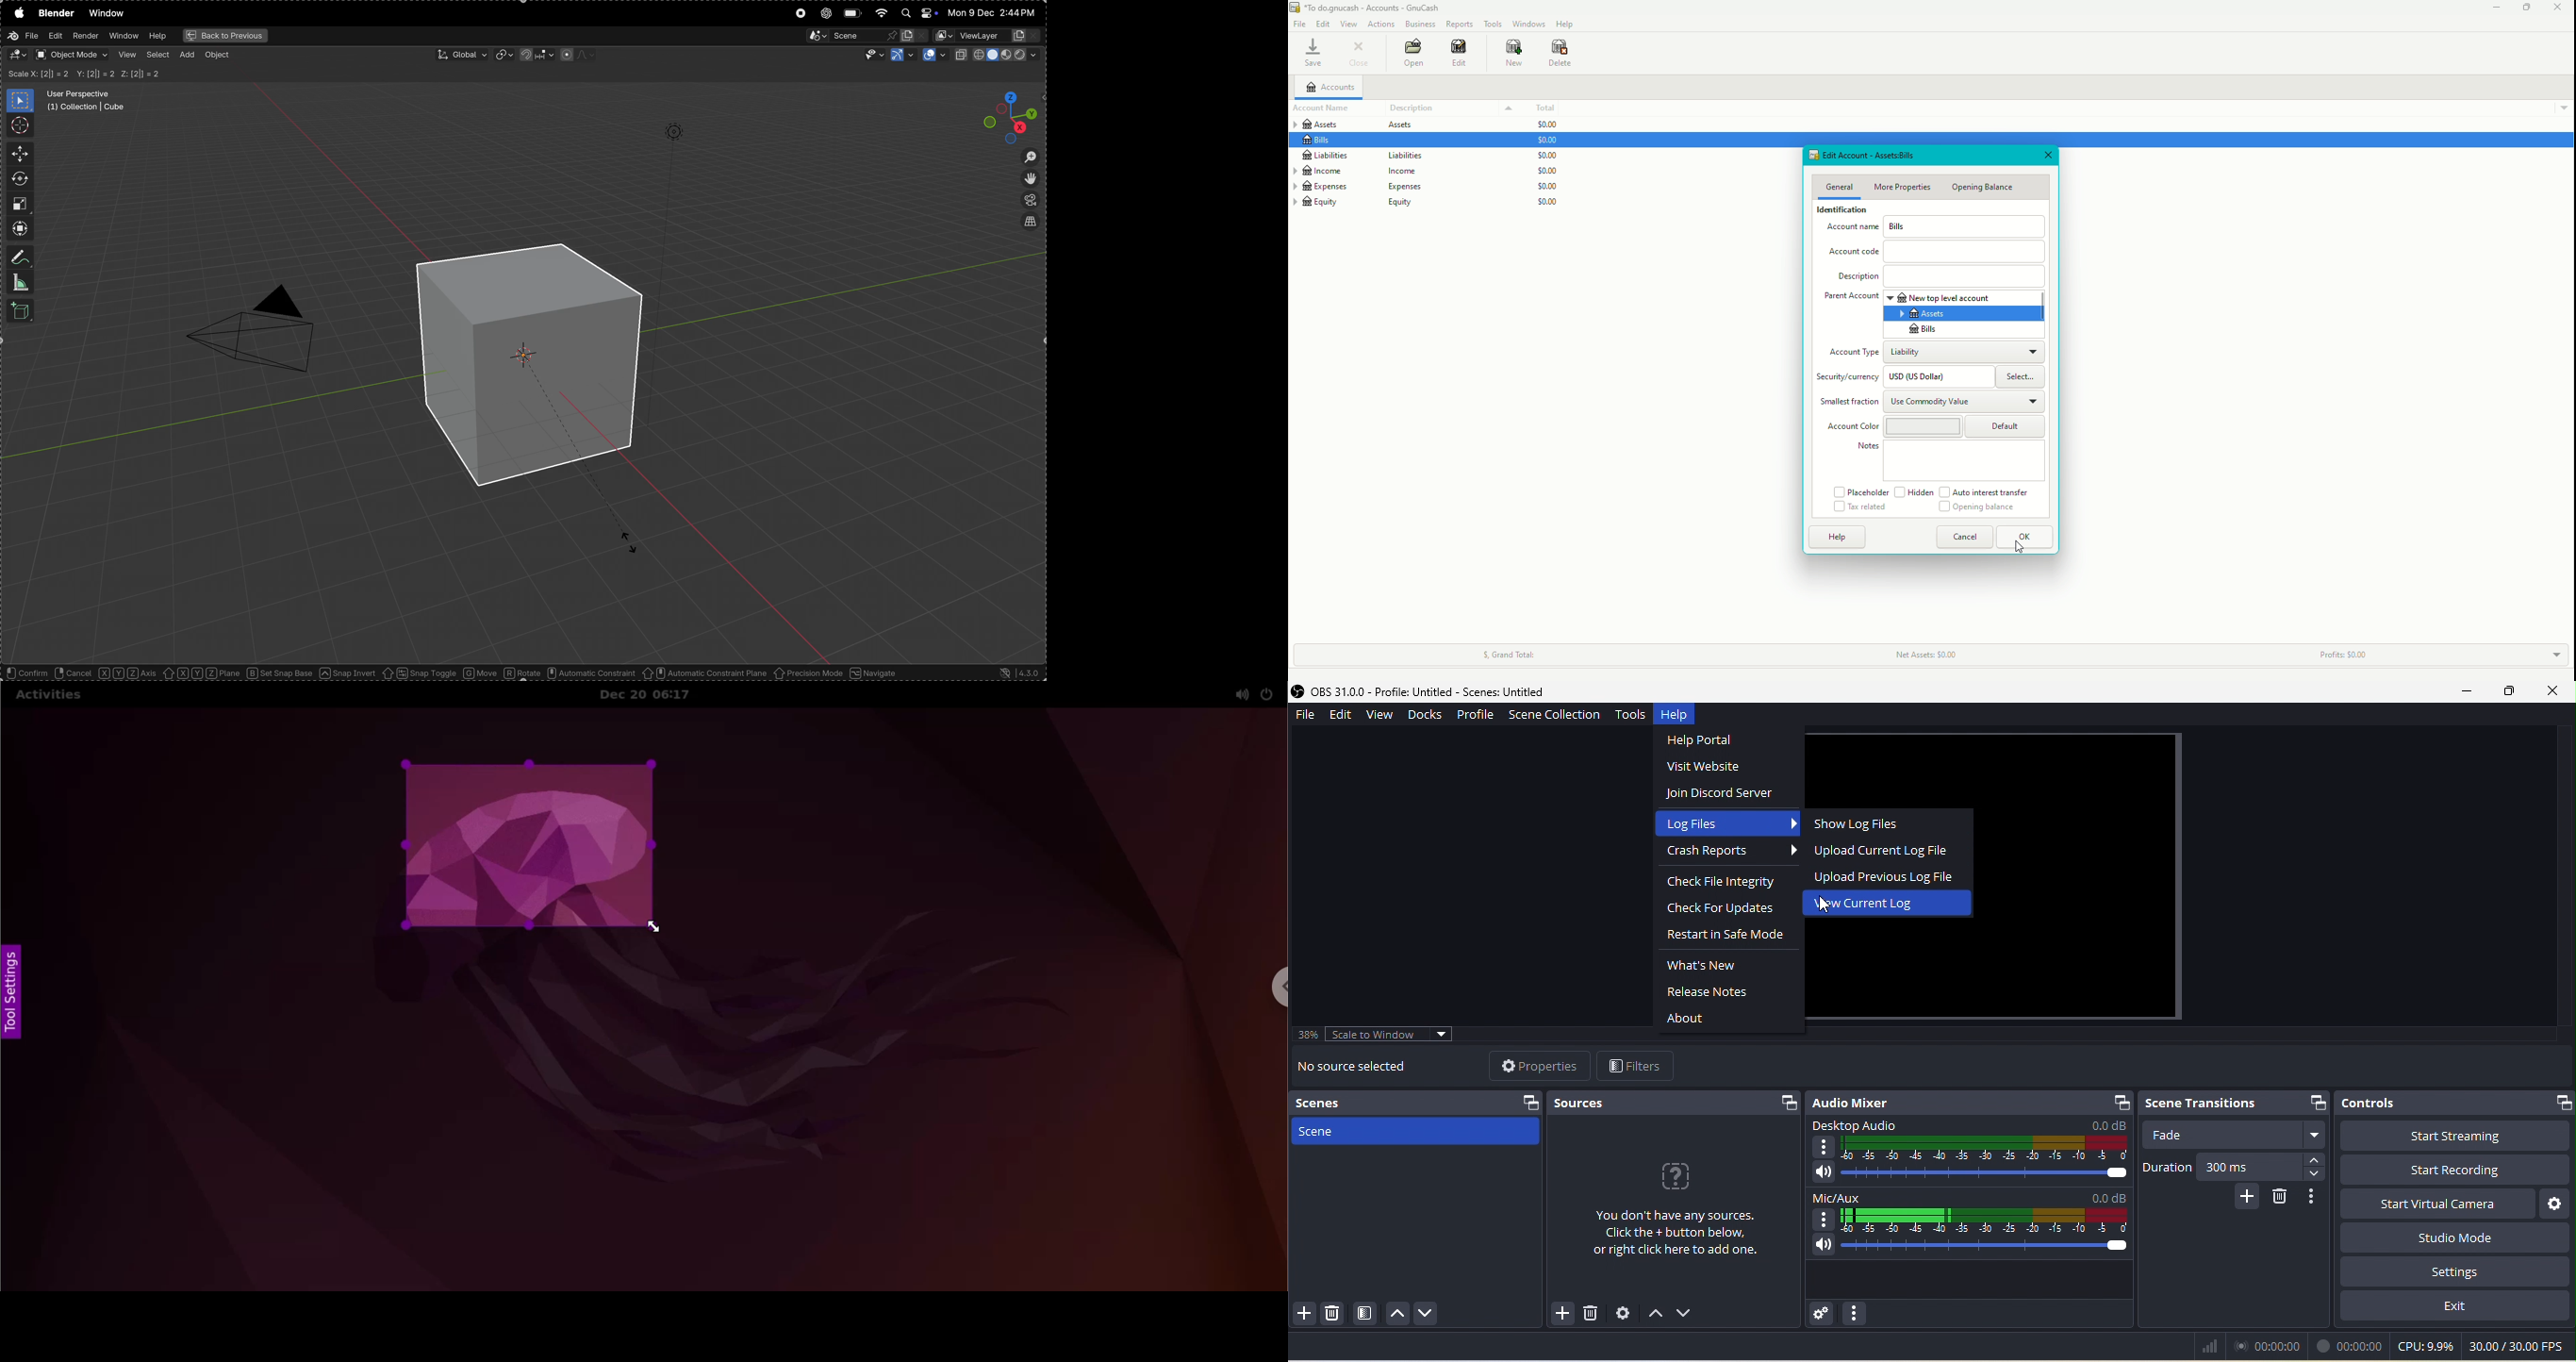 The width and height of the screenshot is (2576, 1372). Describe the element at coordinates (2560, 8) in the screenshot. I see `Close` at that location.